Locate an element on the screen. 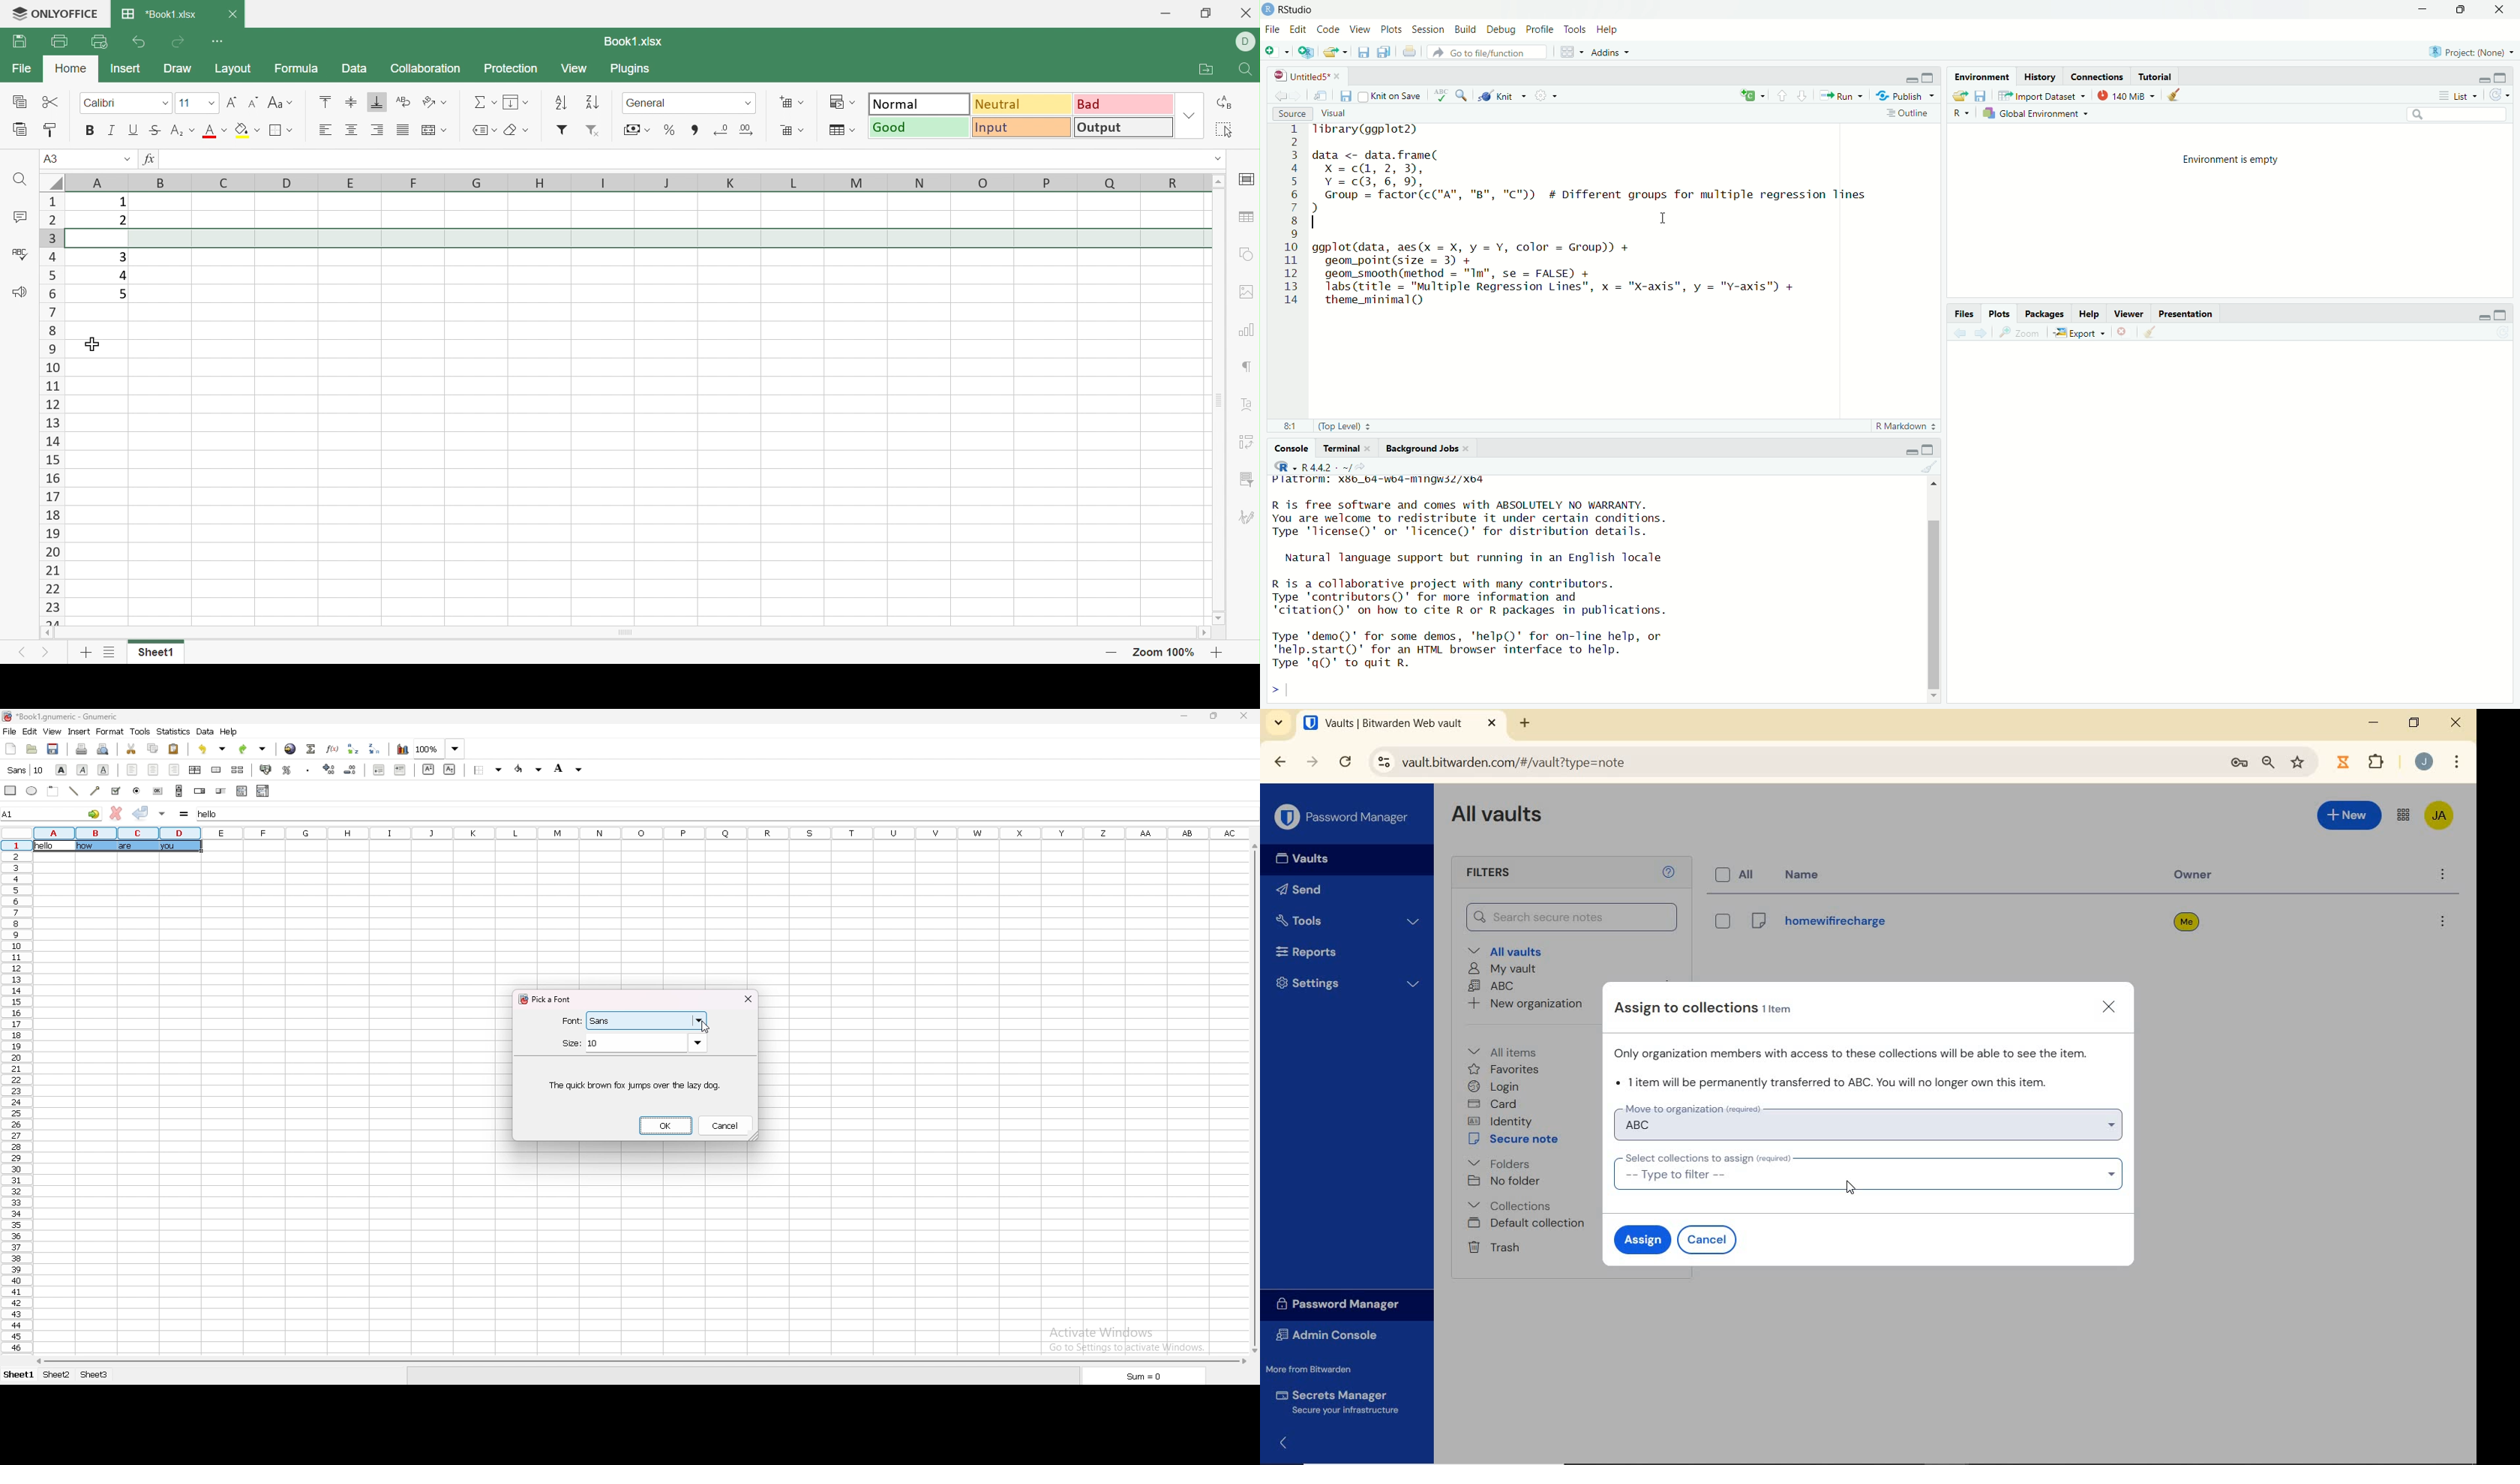 The width and height of the screenshot is (2520, 1484). Knit on Save is located at coordinates (1391, 96).